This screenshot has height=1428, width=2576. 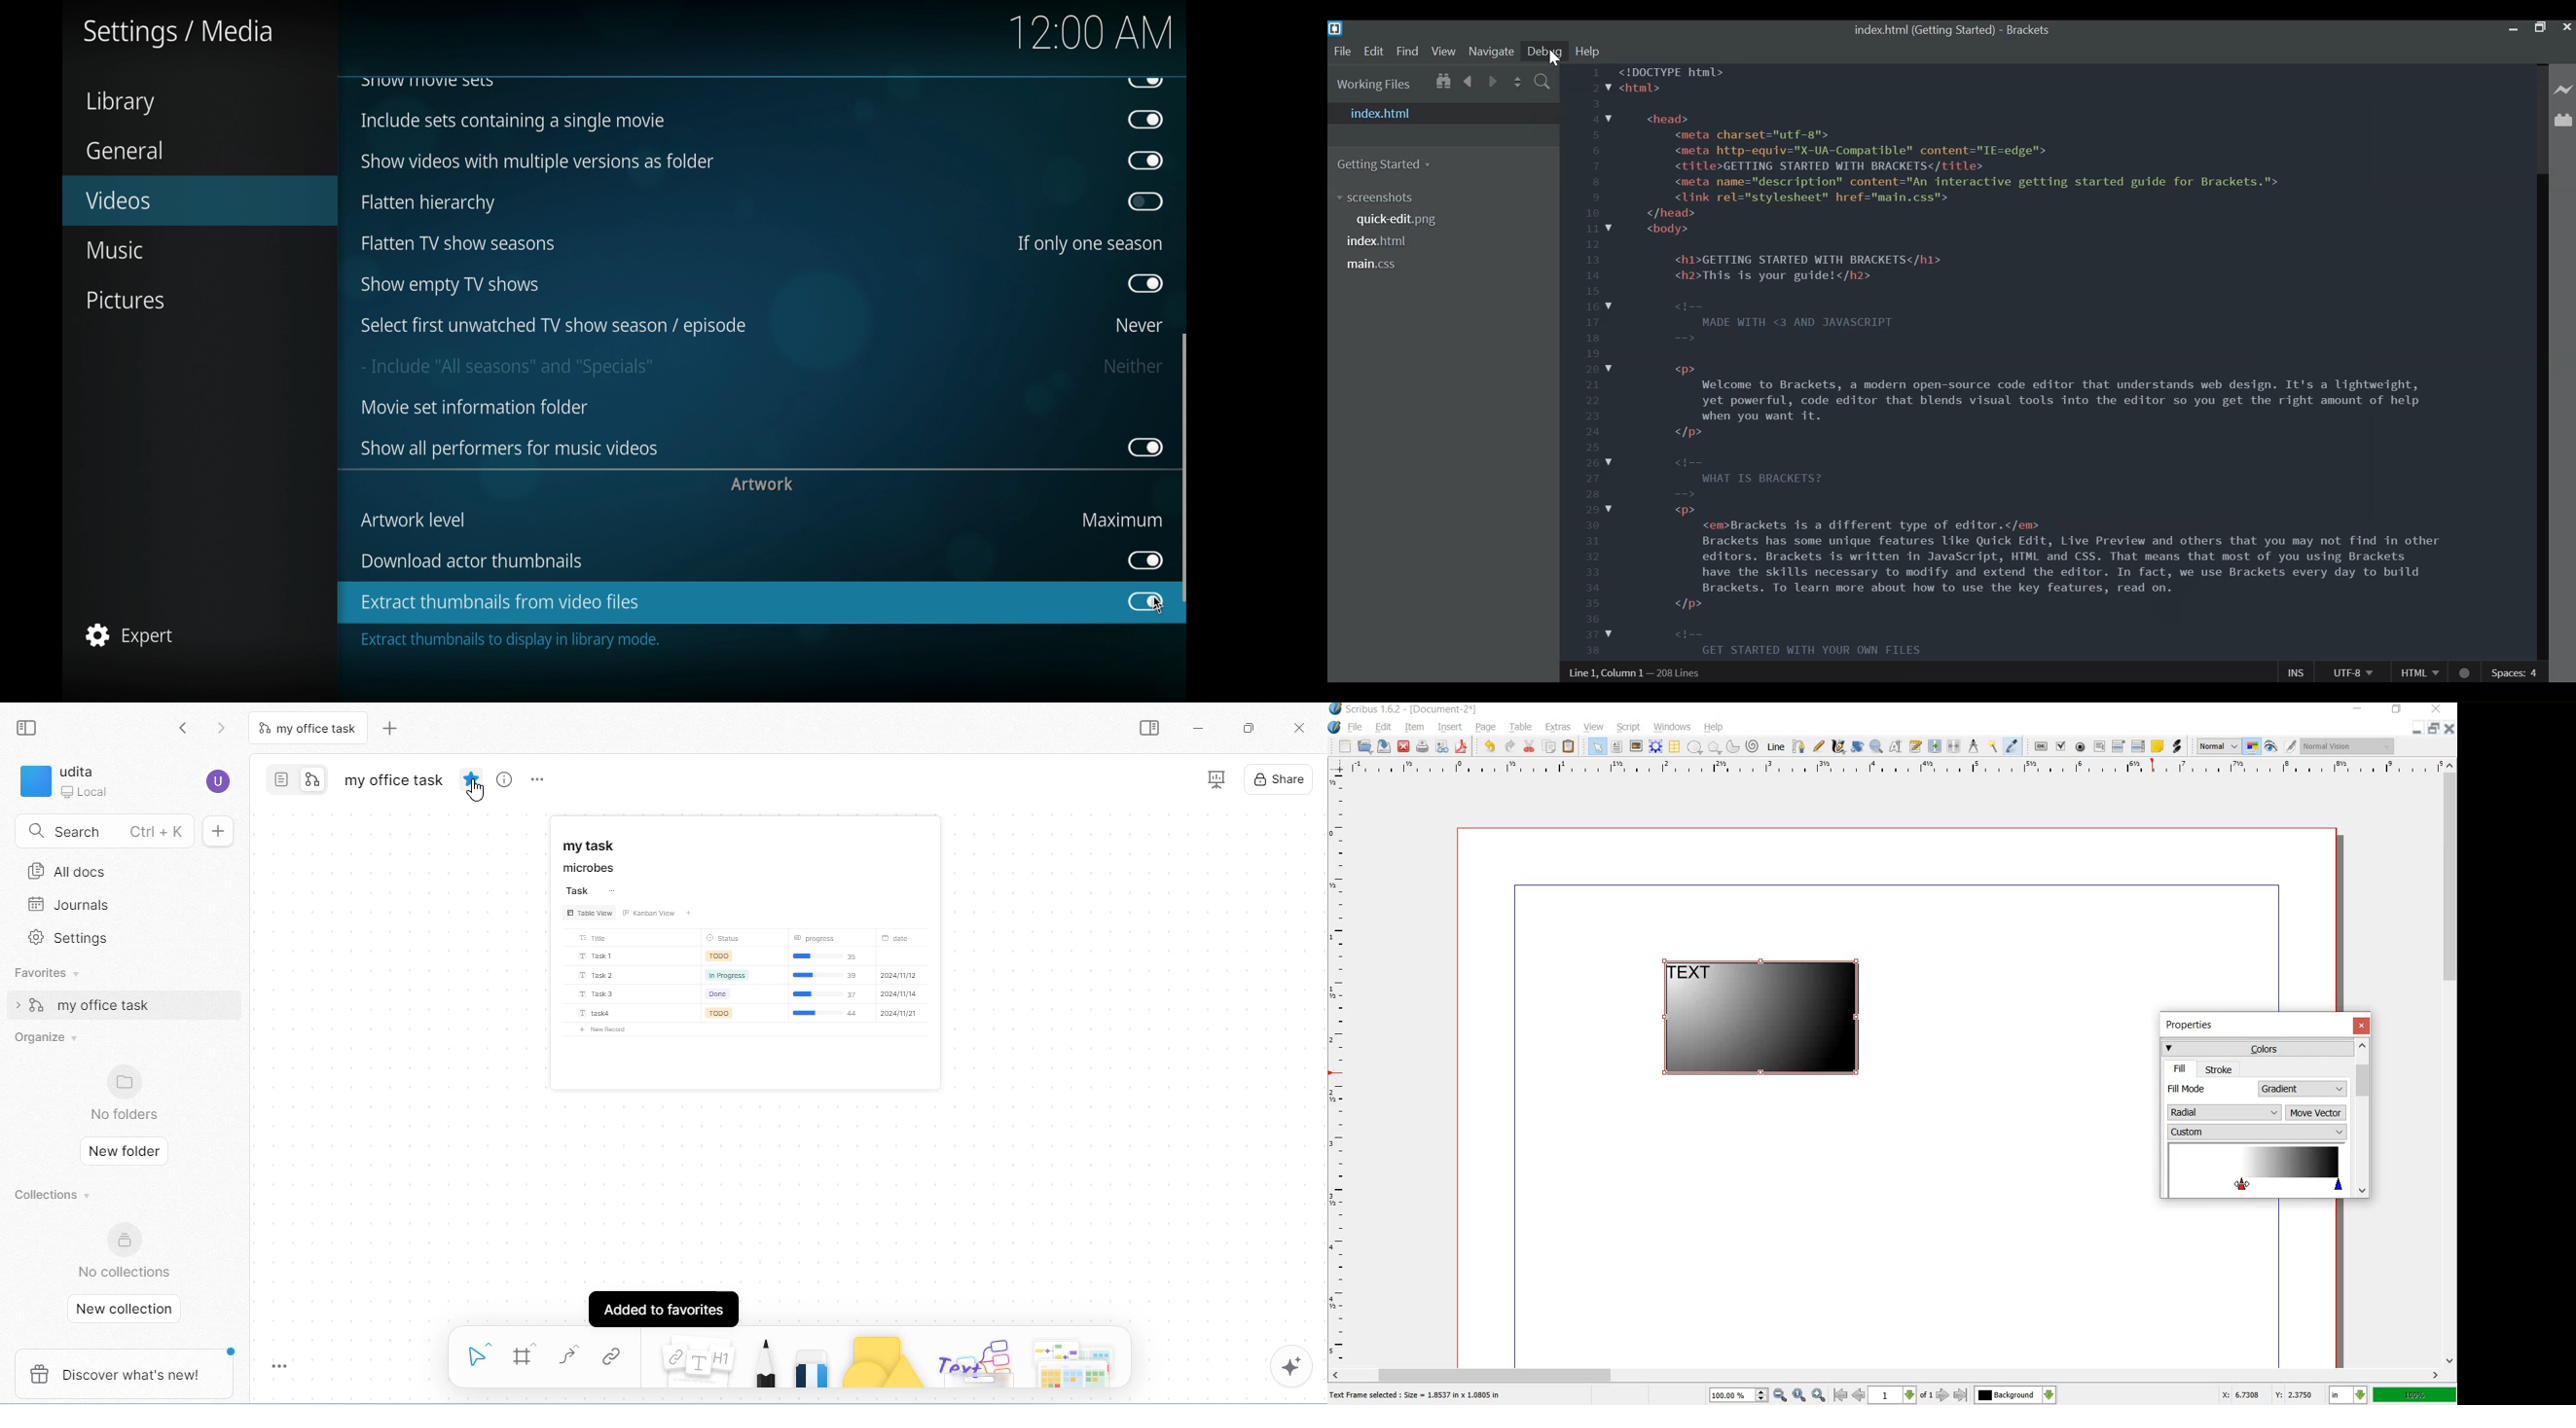 What do you see at coordinates (1334, 727) in the screenshot?
I see `system logo` at bounding box center [1334, 727].